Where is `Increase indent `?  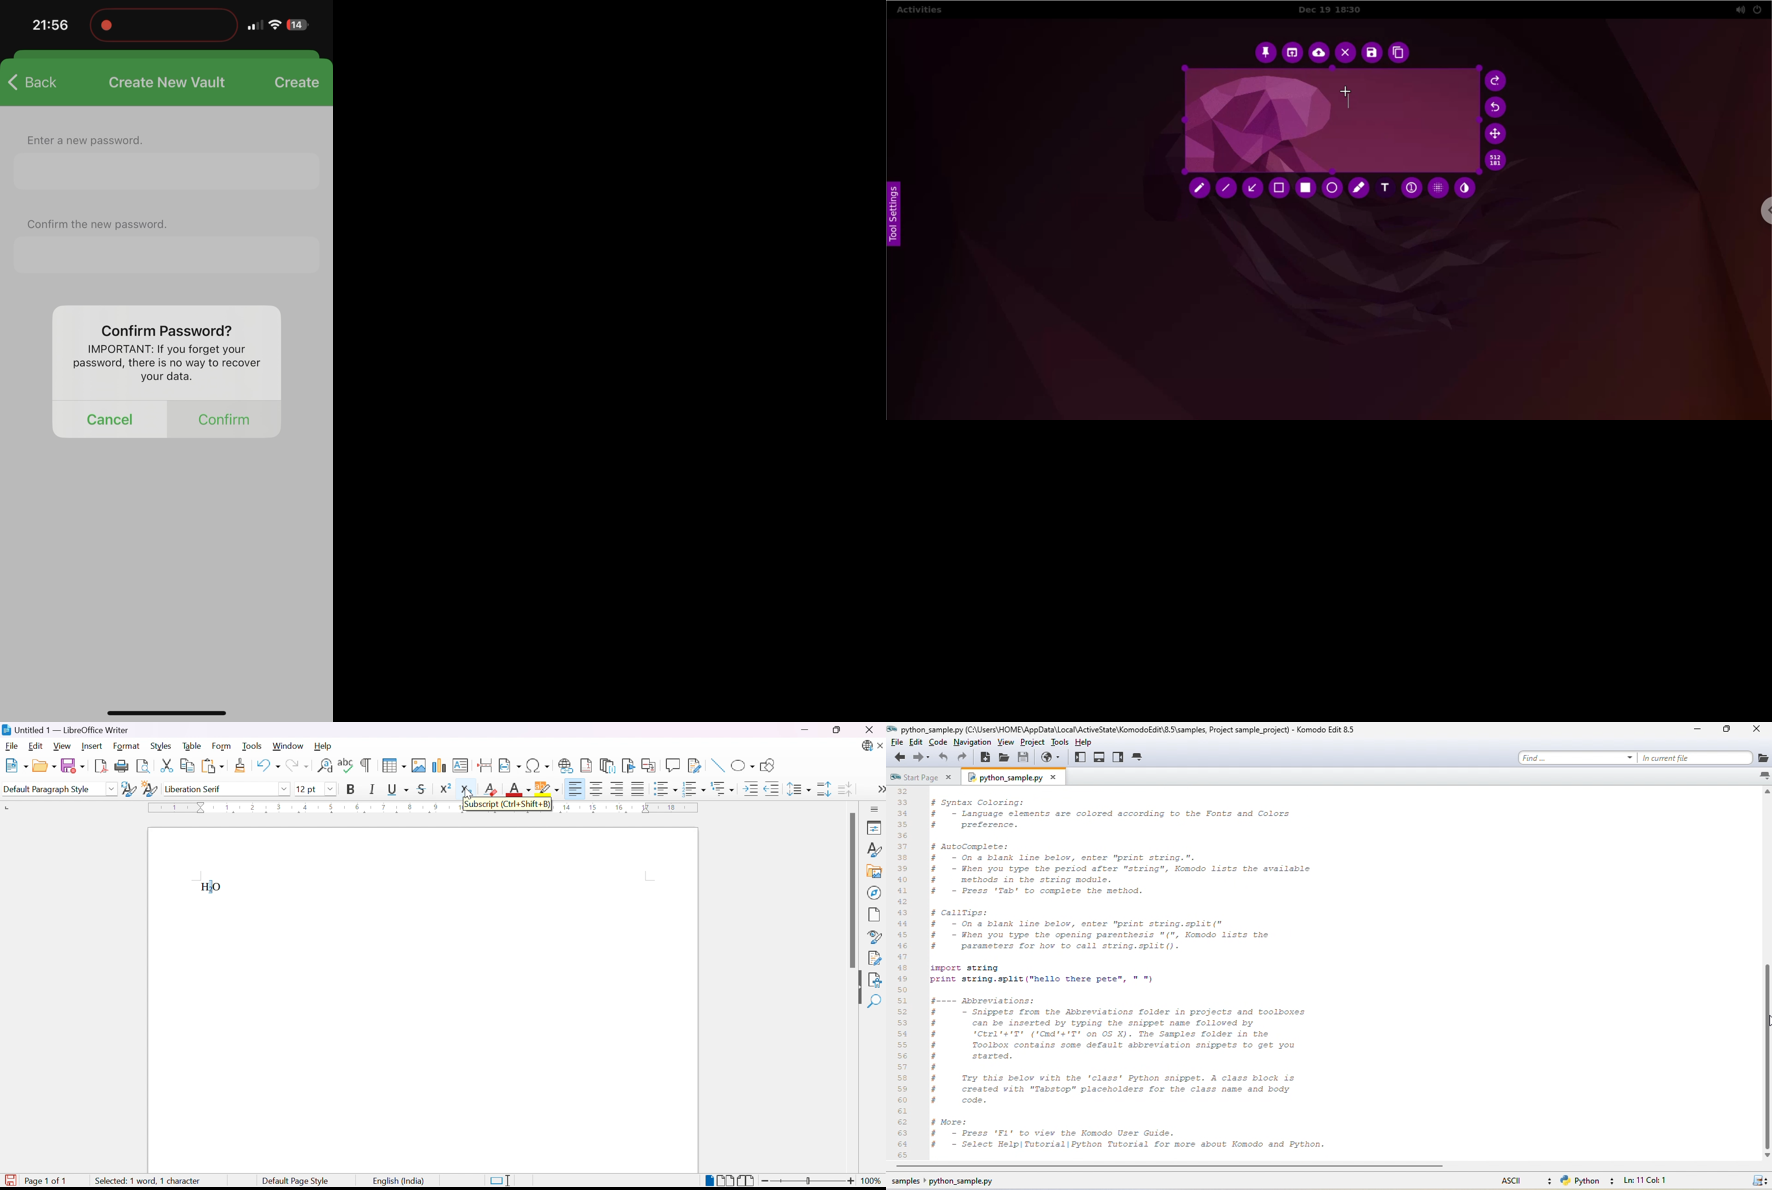
Increase indent  is located at coordinates (752, 790).